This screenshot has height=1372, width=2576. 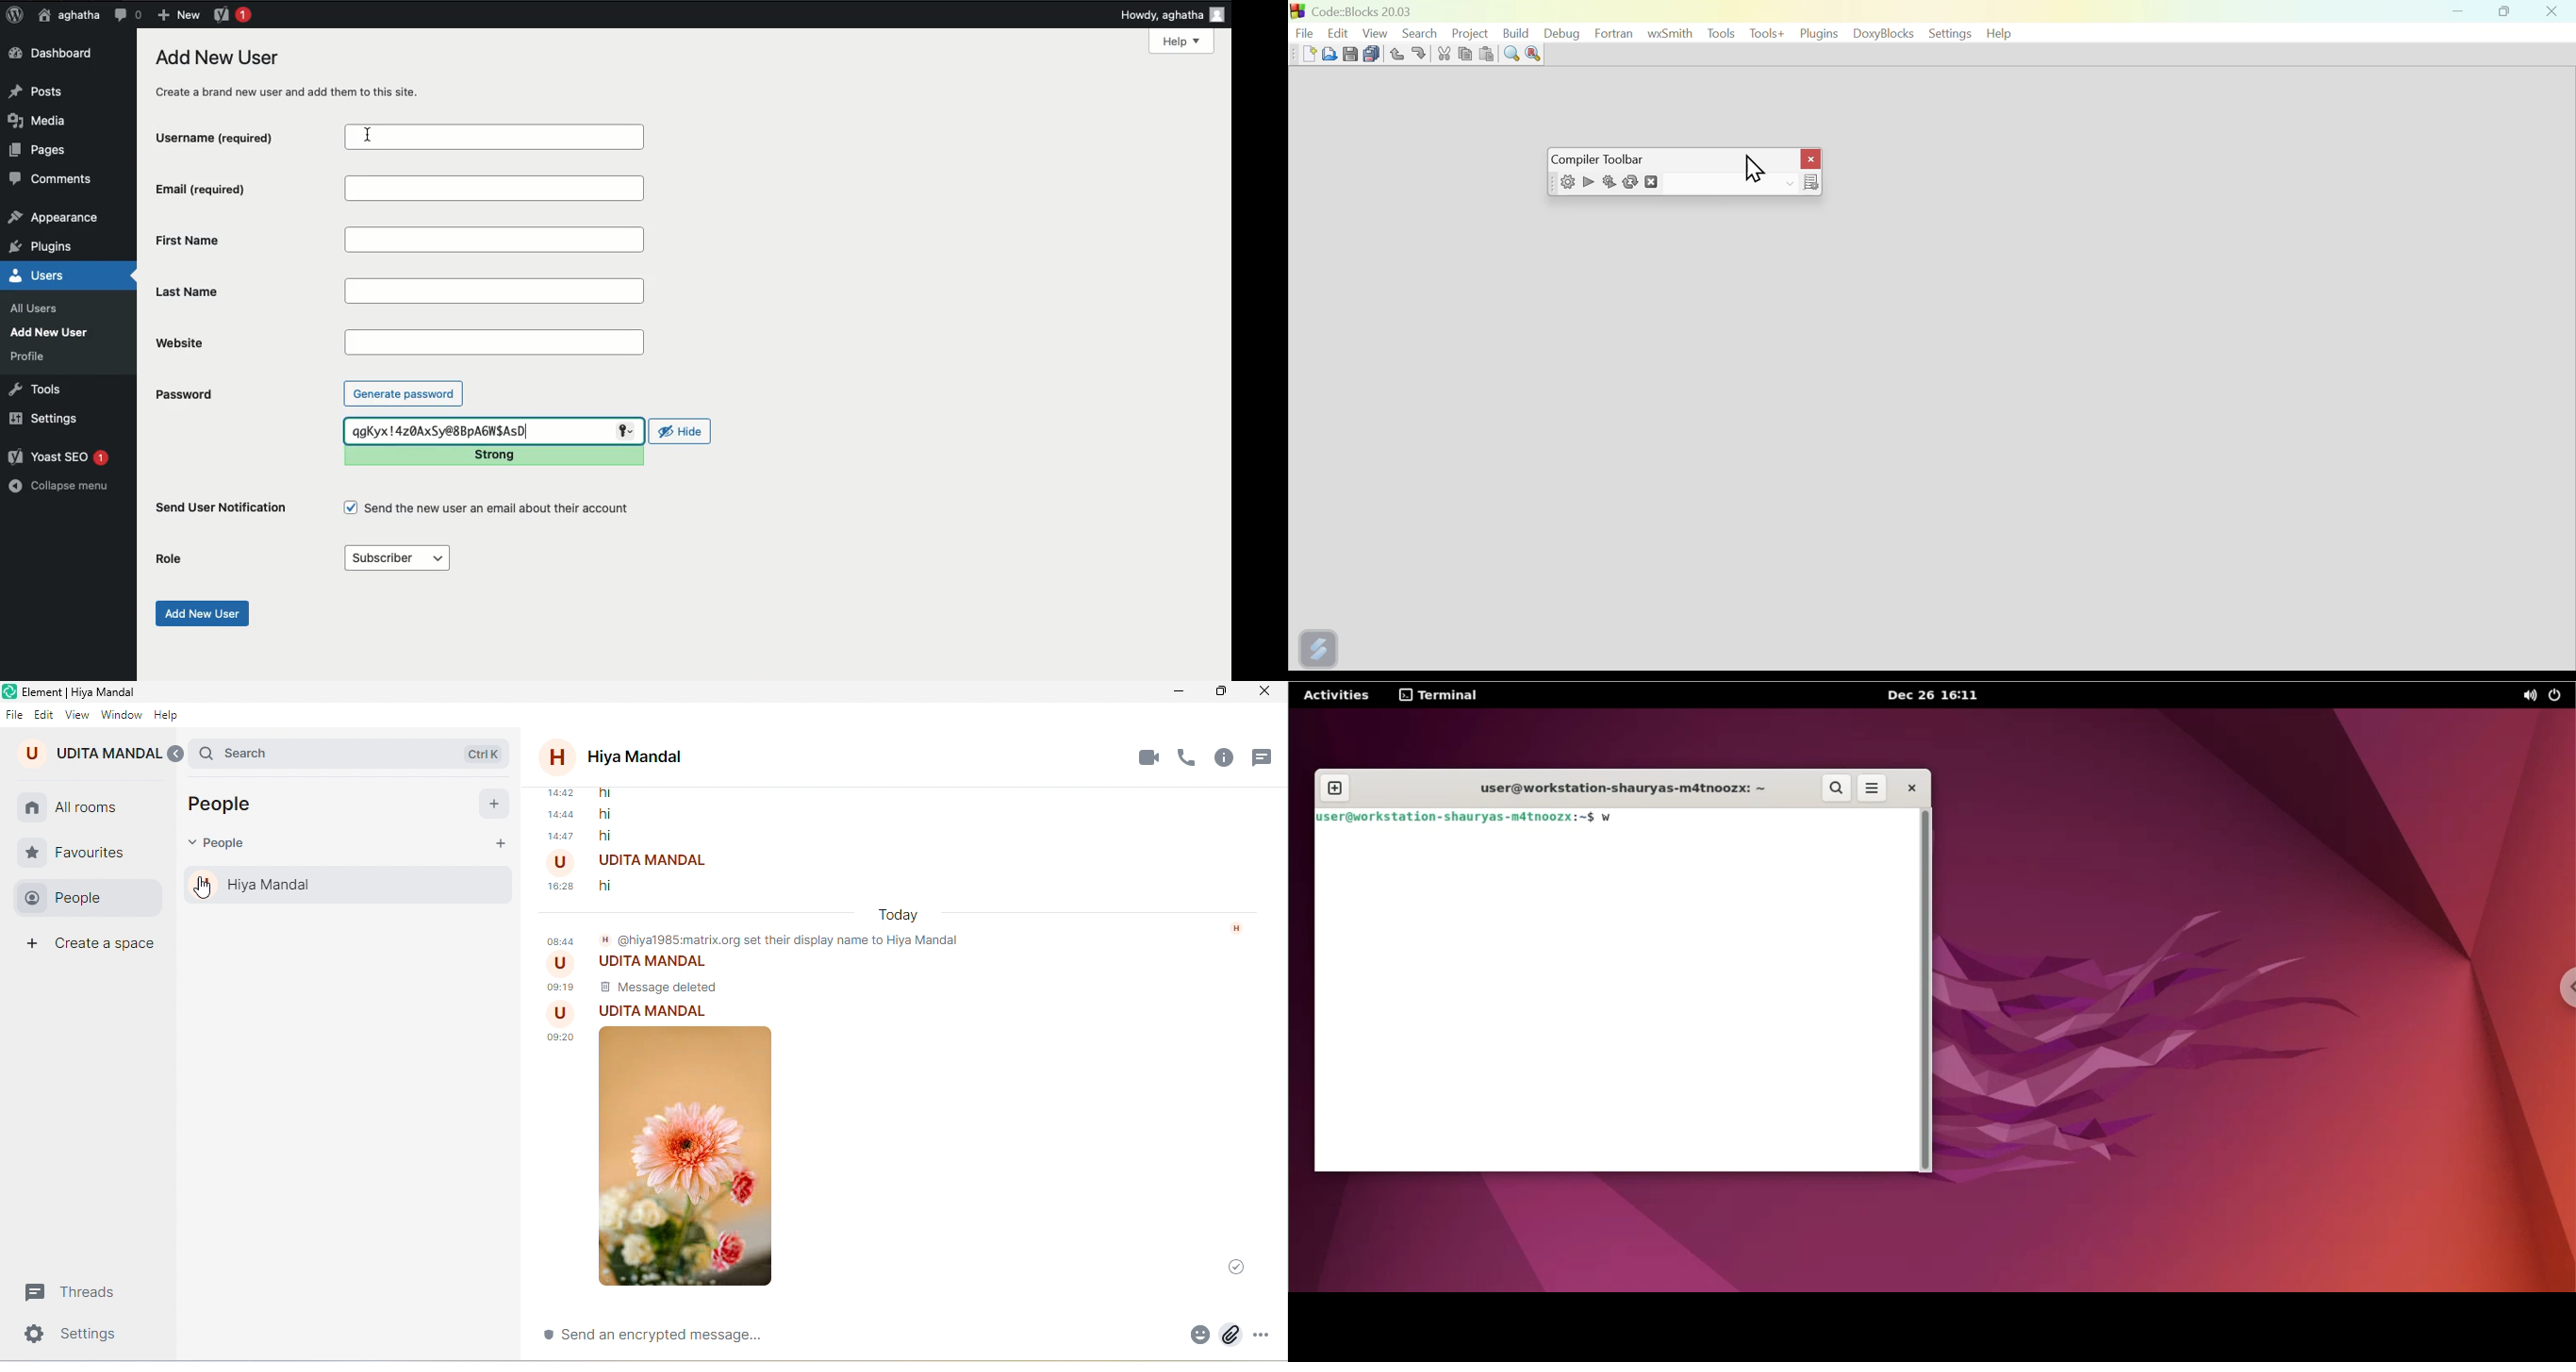 What do you see at coordinates (43, 153) in the screenshot?
I see `Pages` at bounding box center [43, 153].